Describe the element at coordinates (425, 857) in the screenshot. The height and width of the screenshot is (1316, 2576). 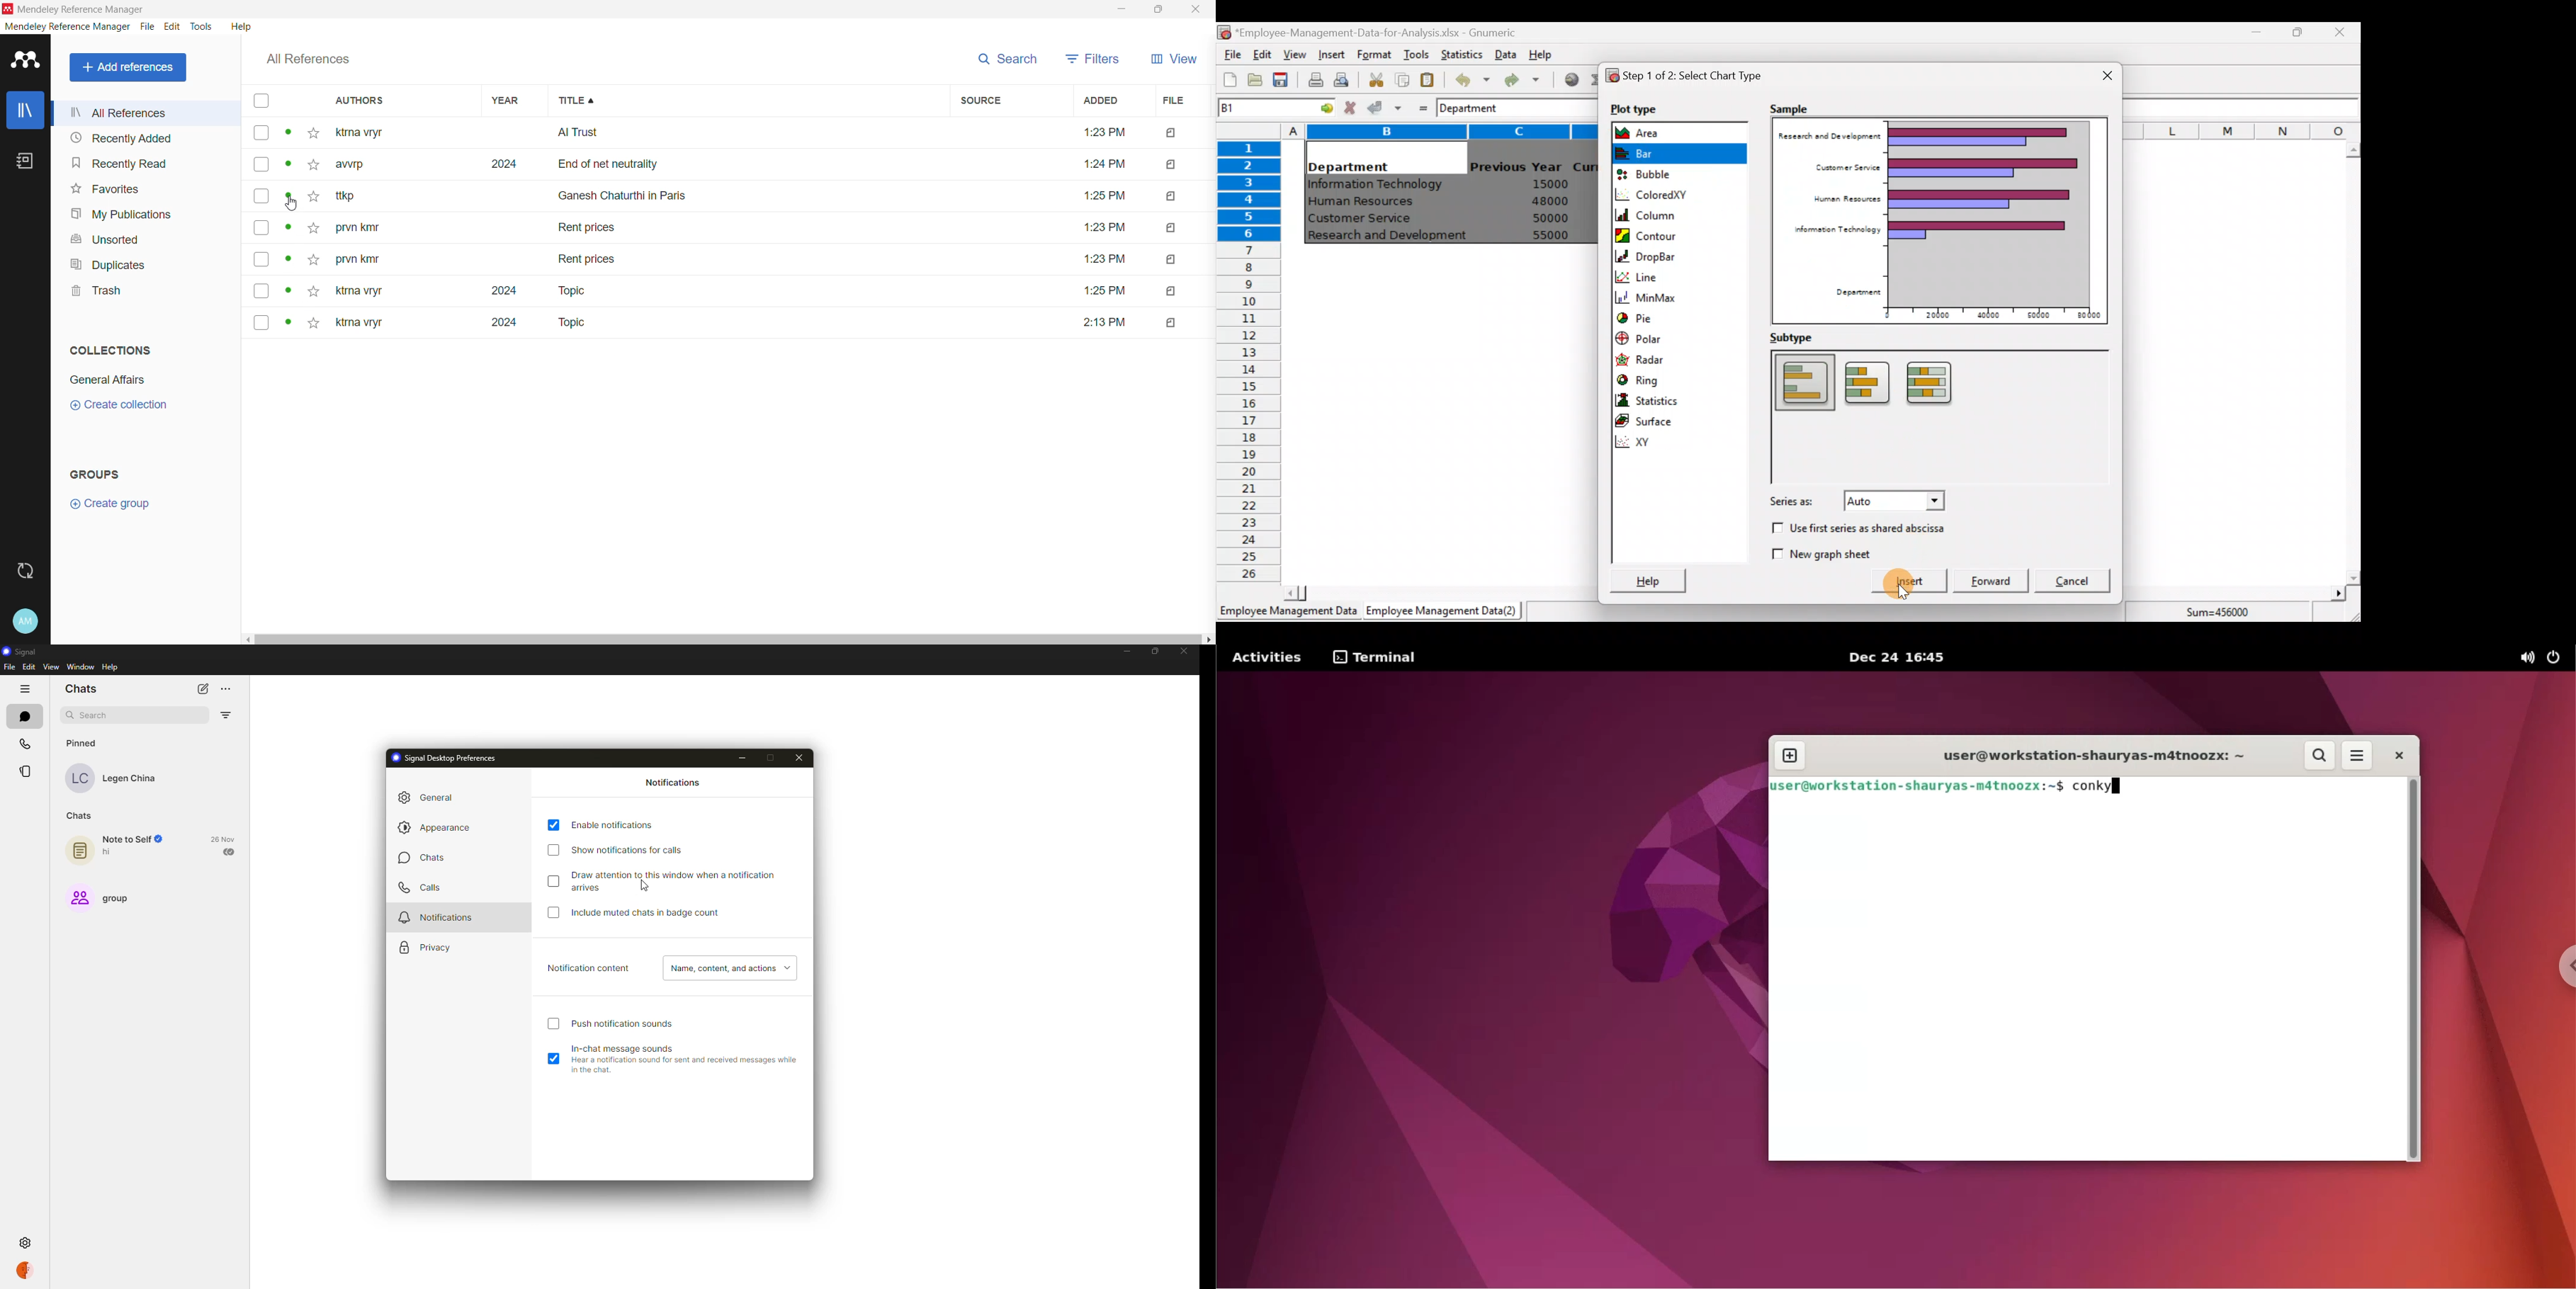
I see `chats` at that location.